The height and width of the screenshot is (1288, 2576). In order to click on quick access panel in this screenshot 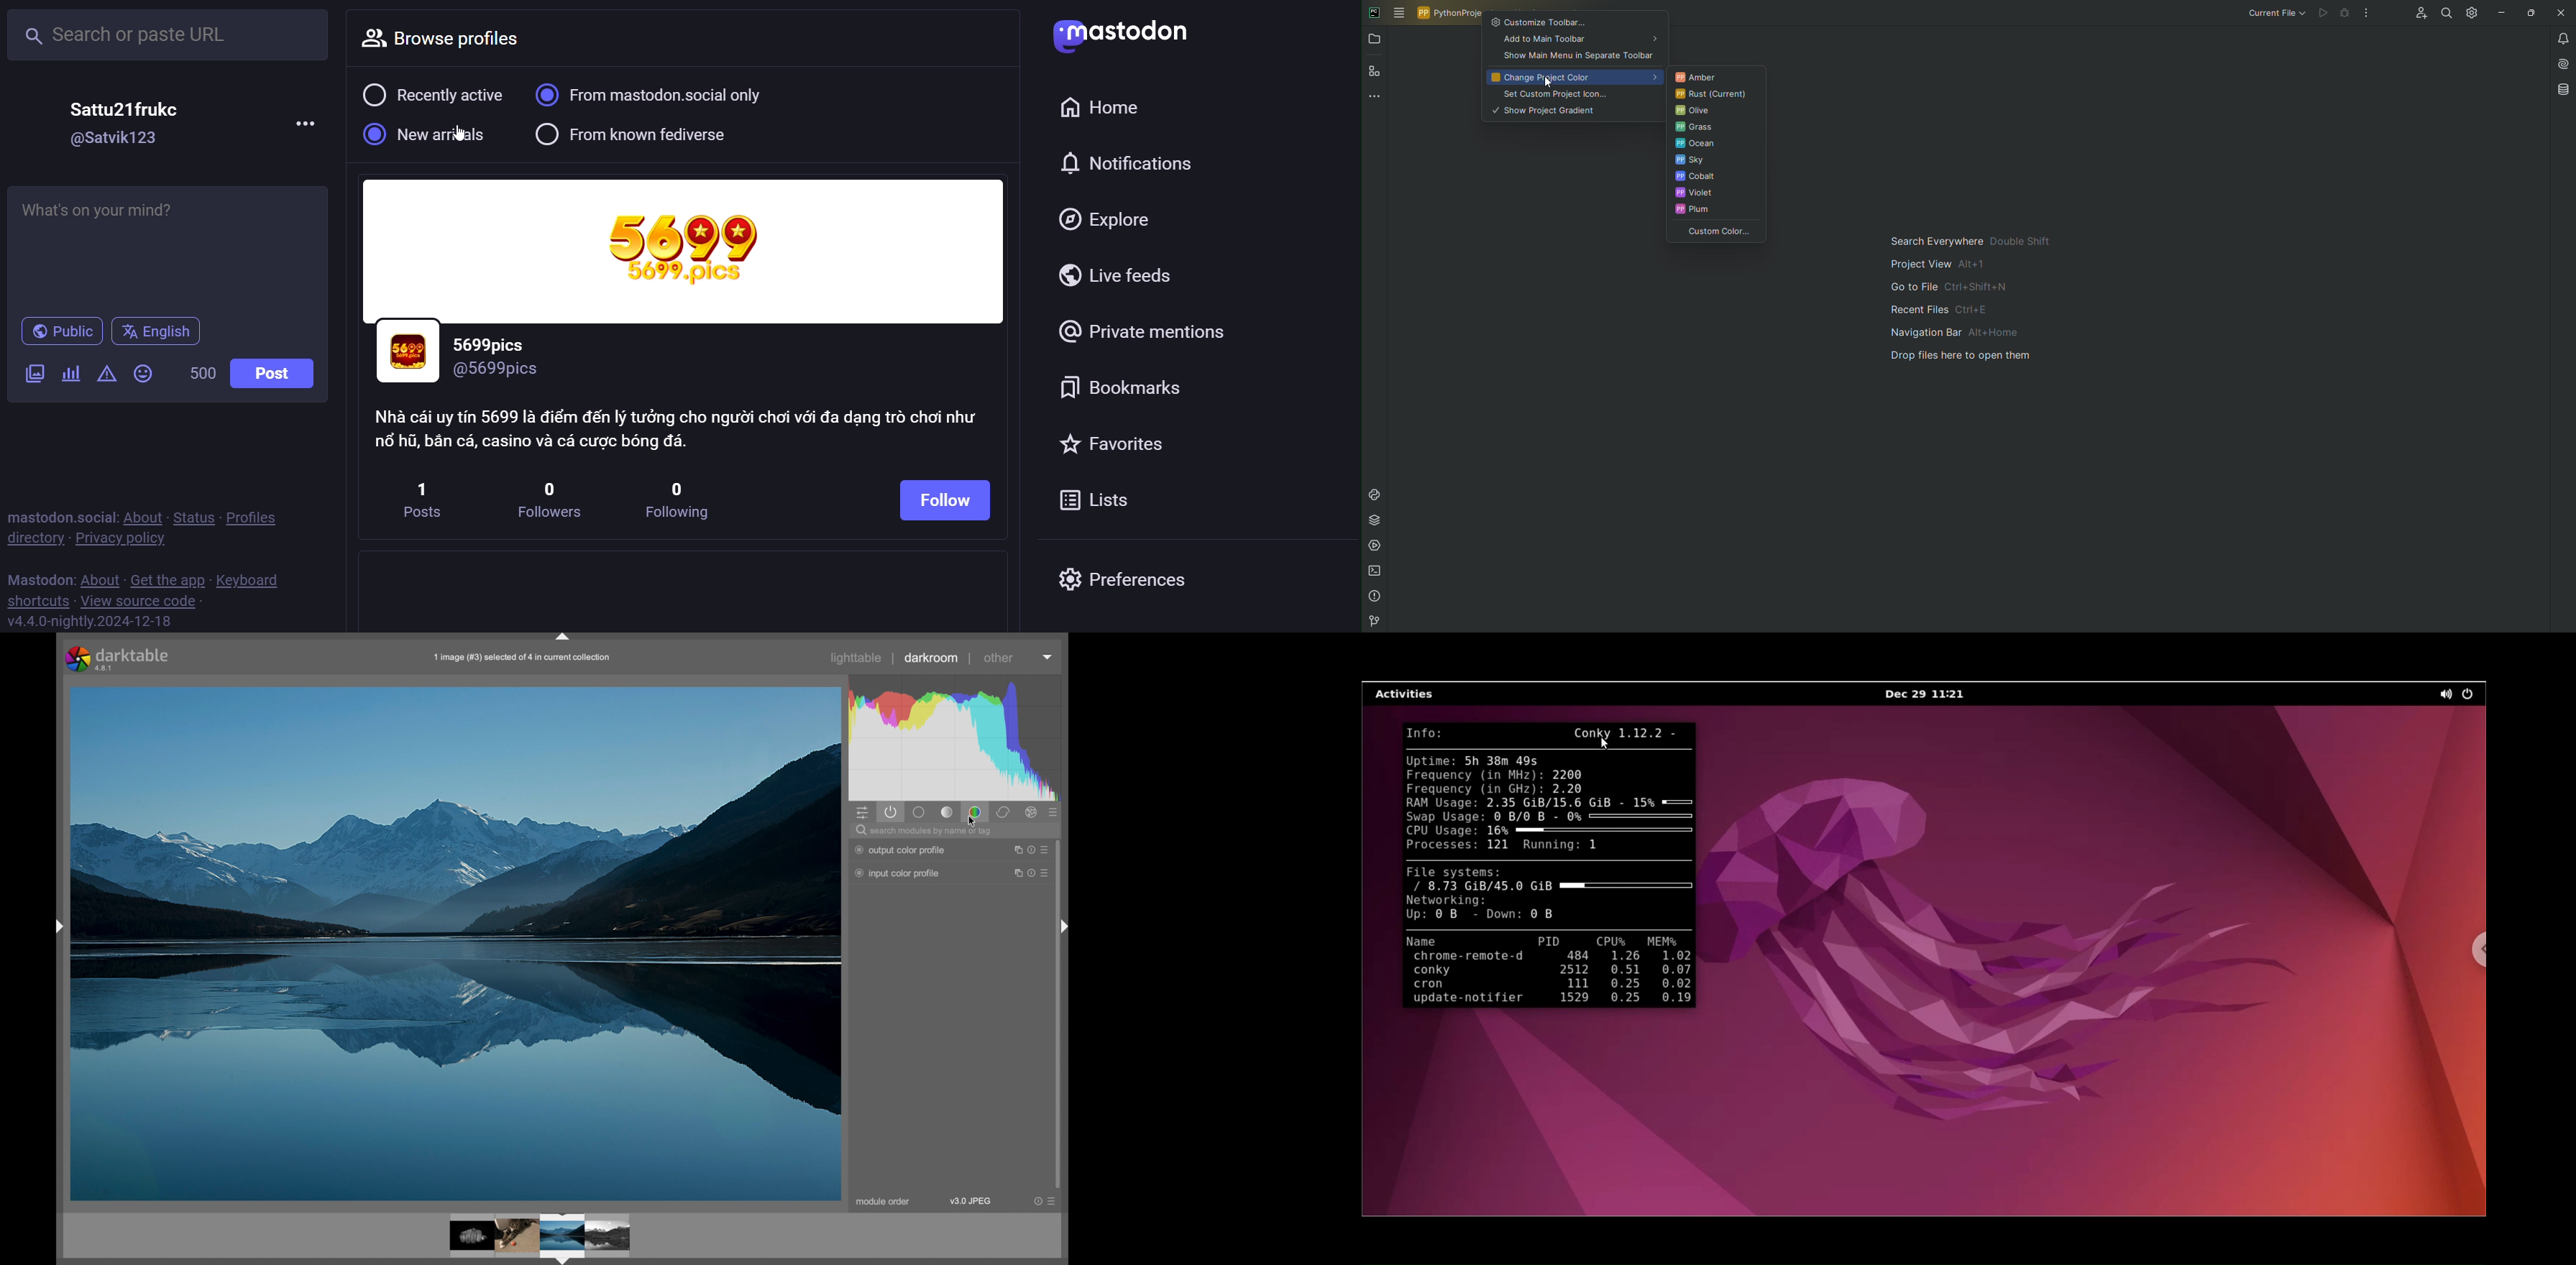, I will do `click(865, 813)`.